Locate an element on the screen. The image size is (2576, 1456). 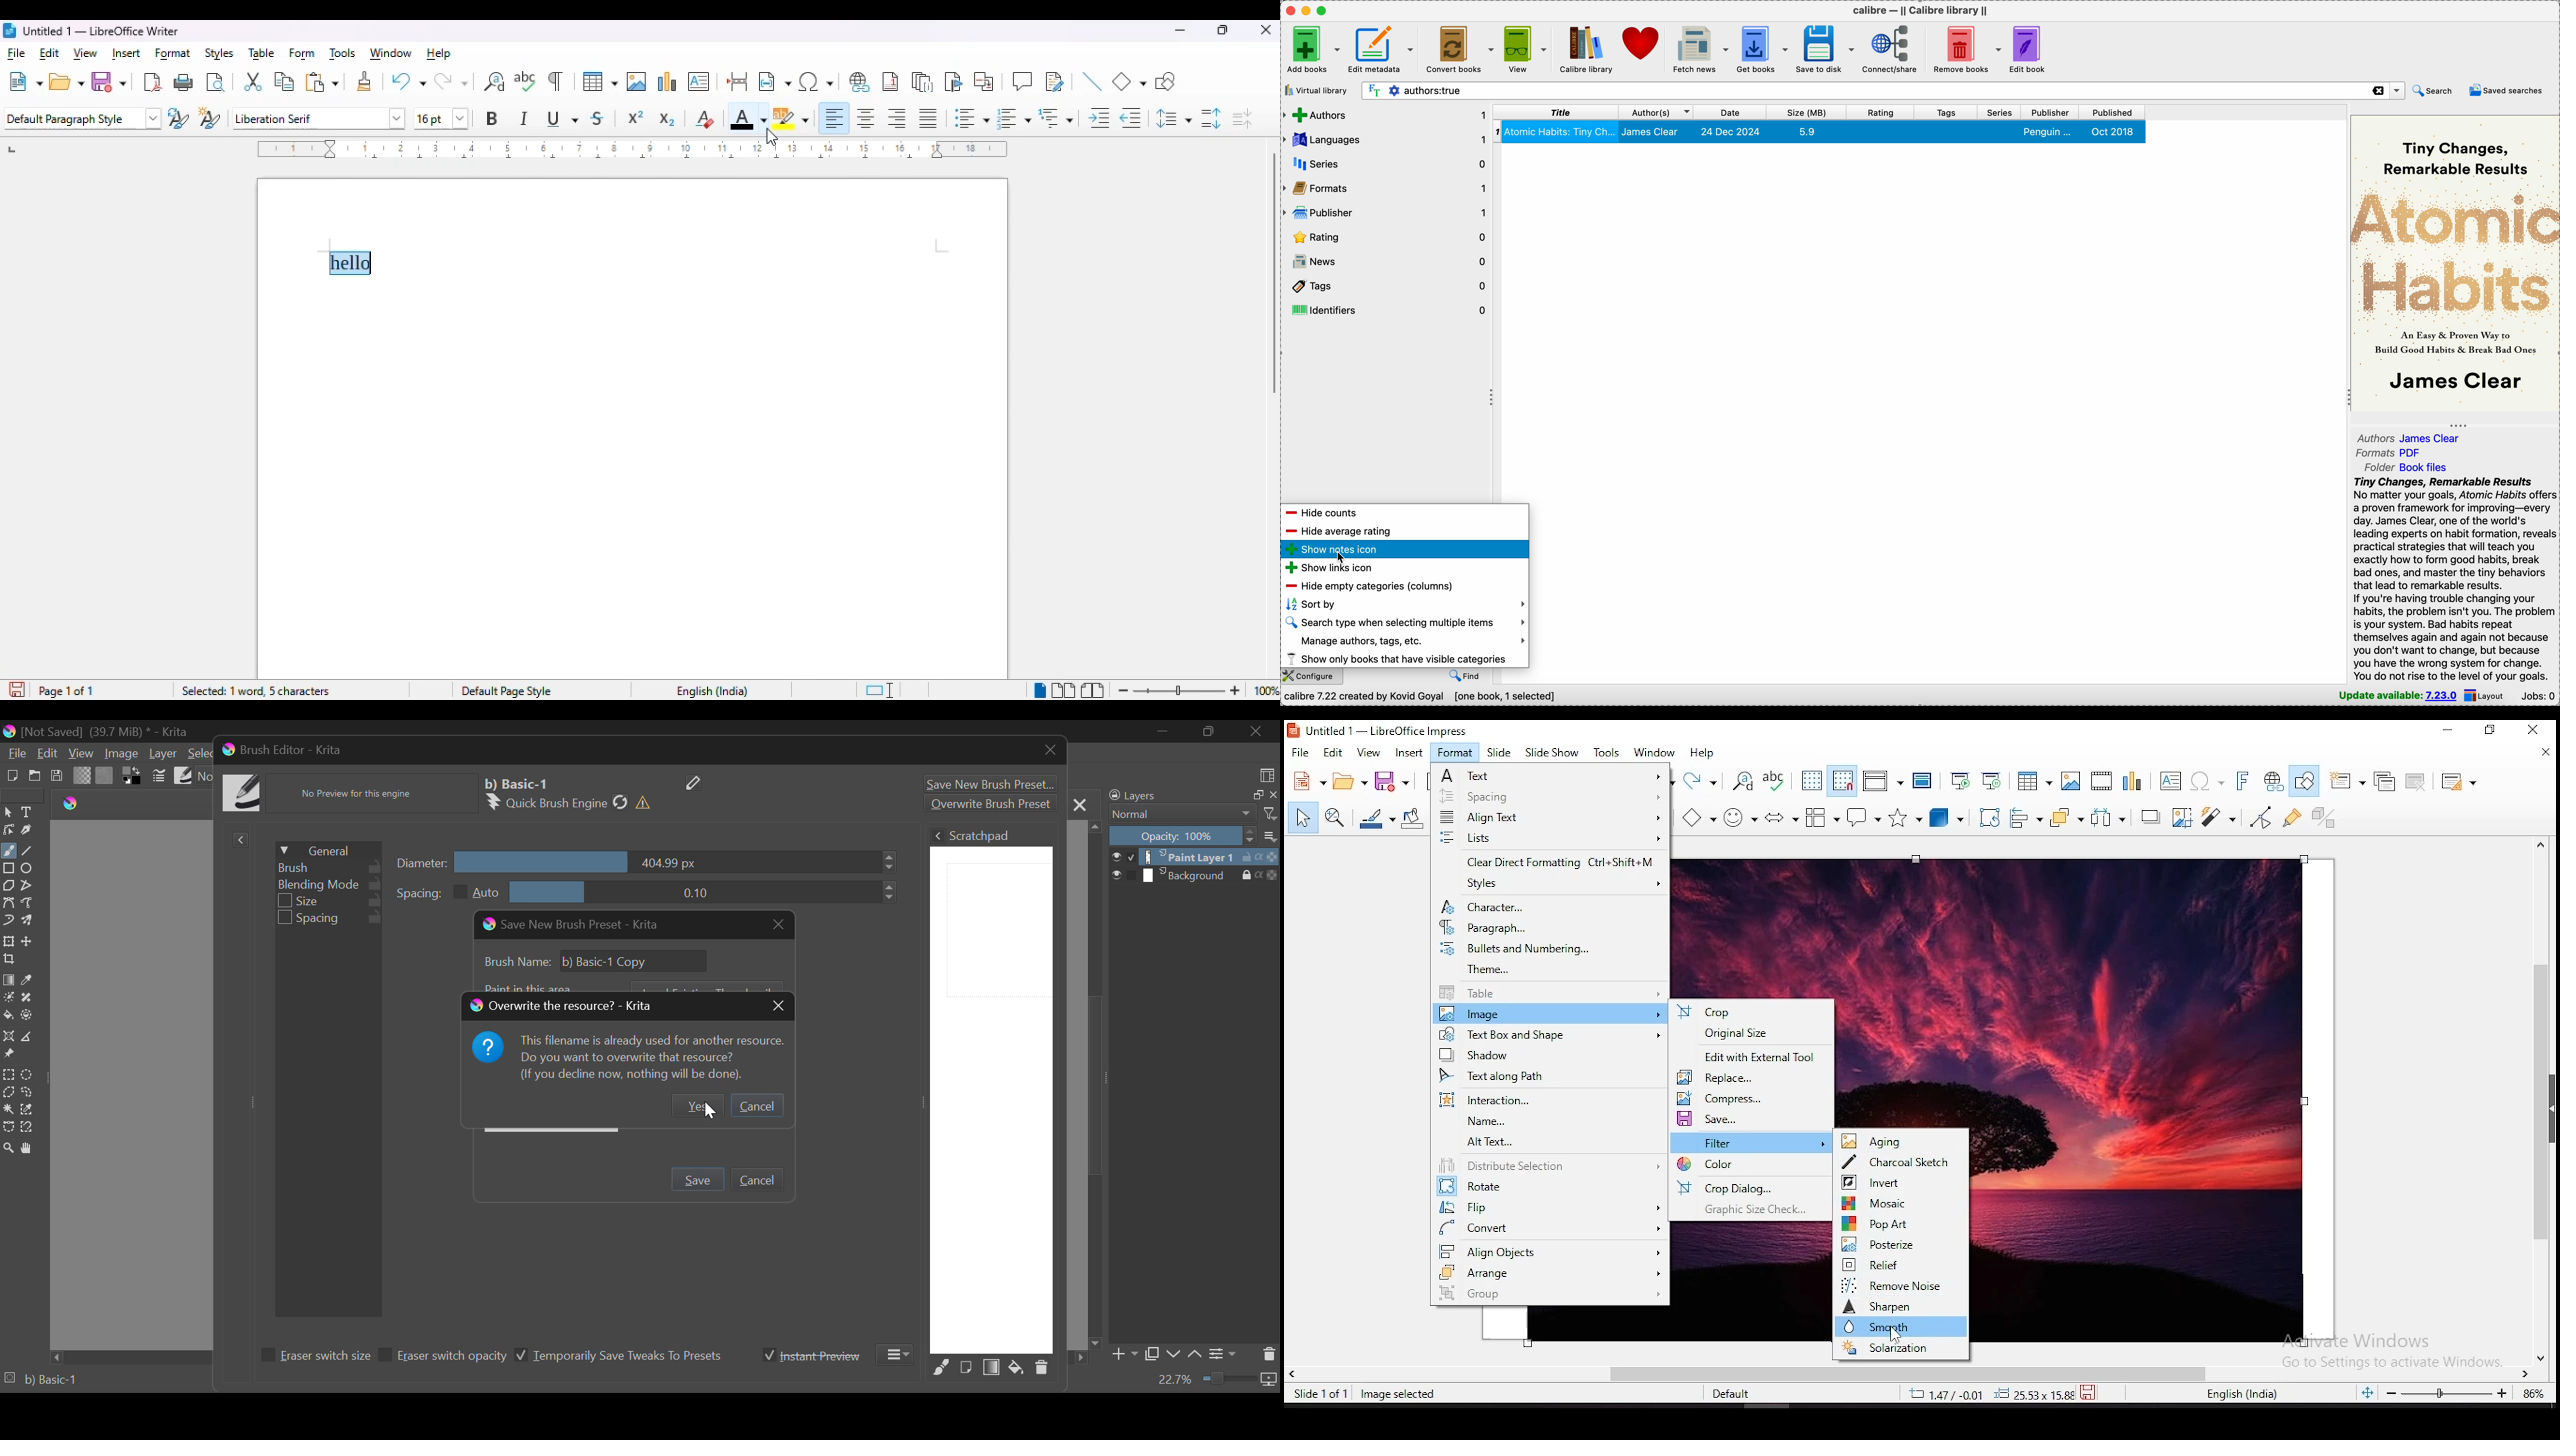
Brush Presets is located at coordinates (184, 776).